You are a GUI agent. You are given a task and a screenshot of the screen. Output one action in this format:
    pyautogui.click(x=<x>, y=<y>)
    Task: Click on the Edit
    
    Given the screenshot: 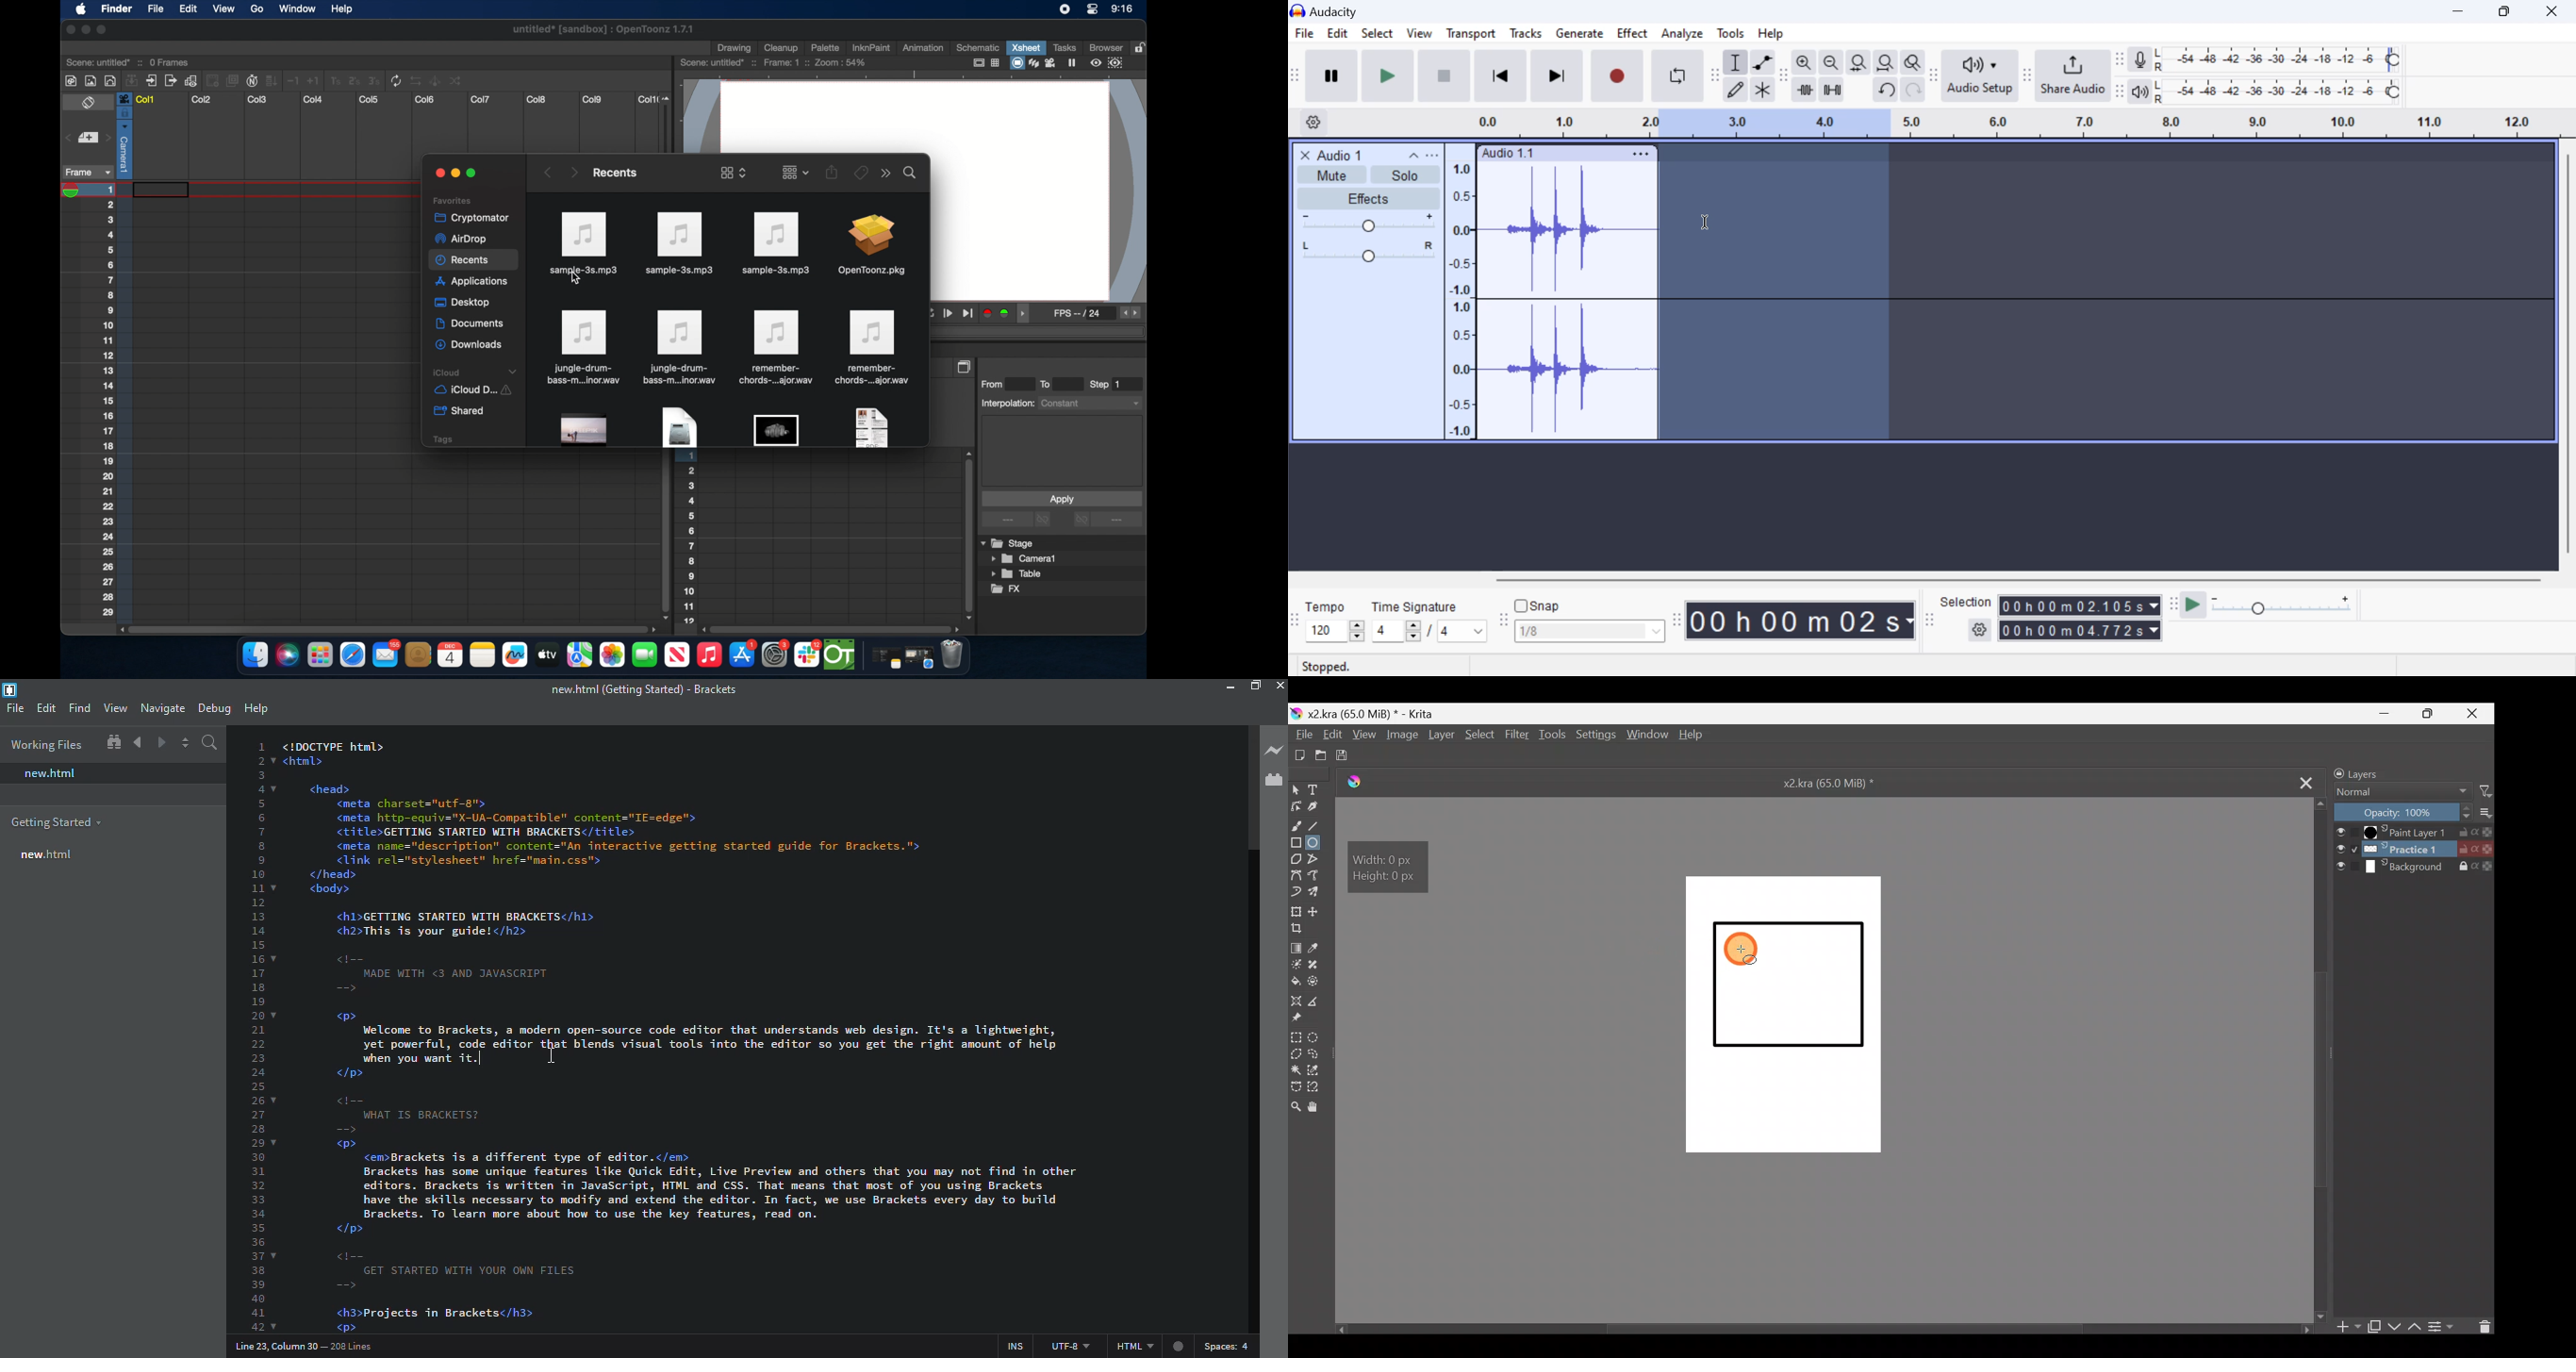 What is the action you would take?
    pyautogui.click(x=1335, y=736)
    